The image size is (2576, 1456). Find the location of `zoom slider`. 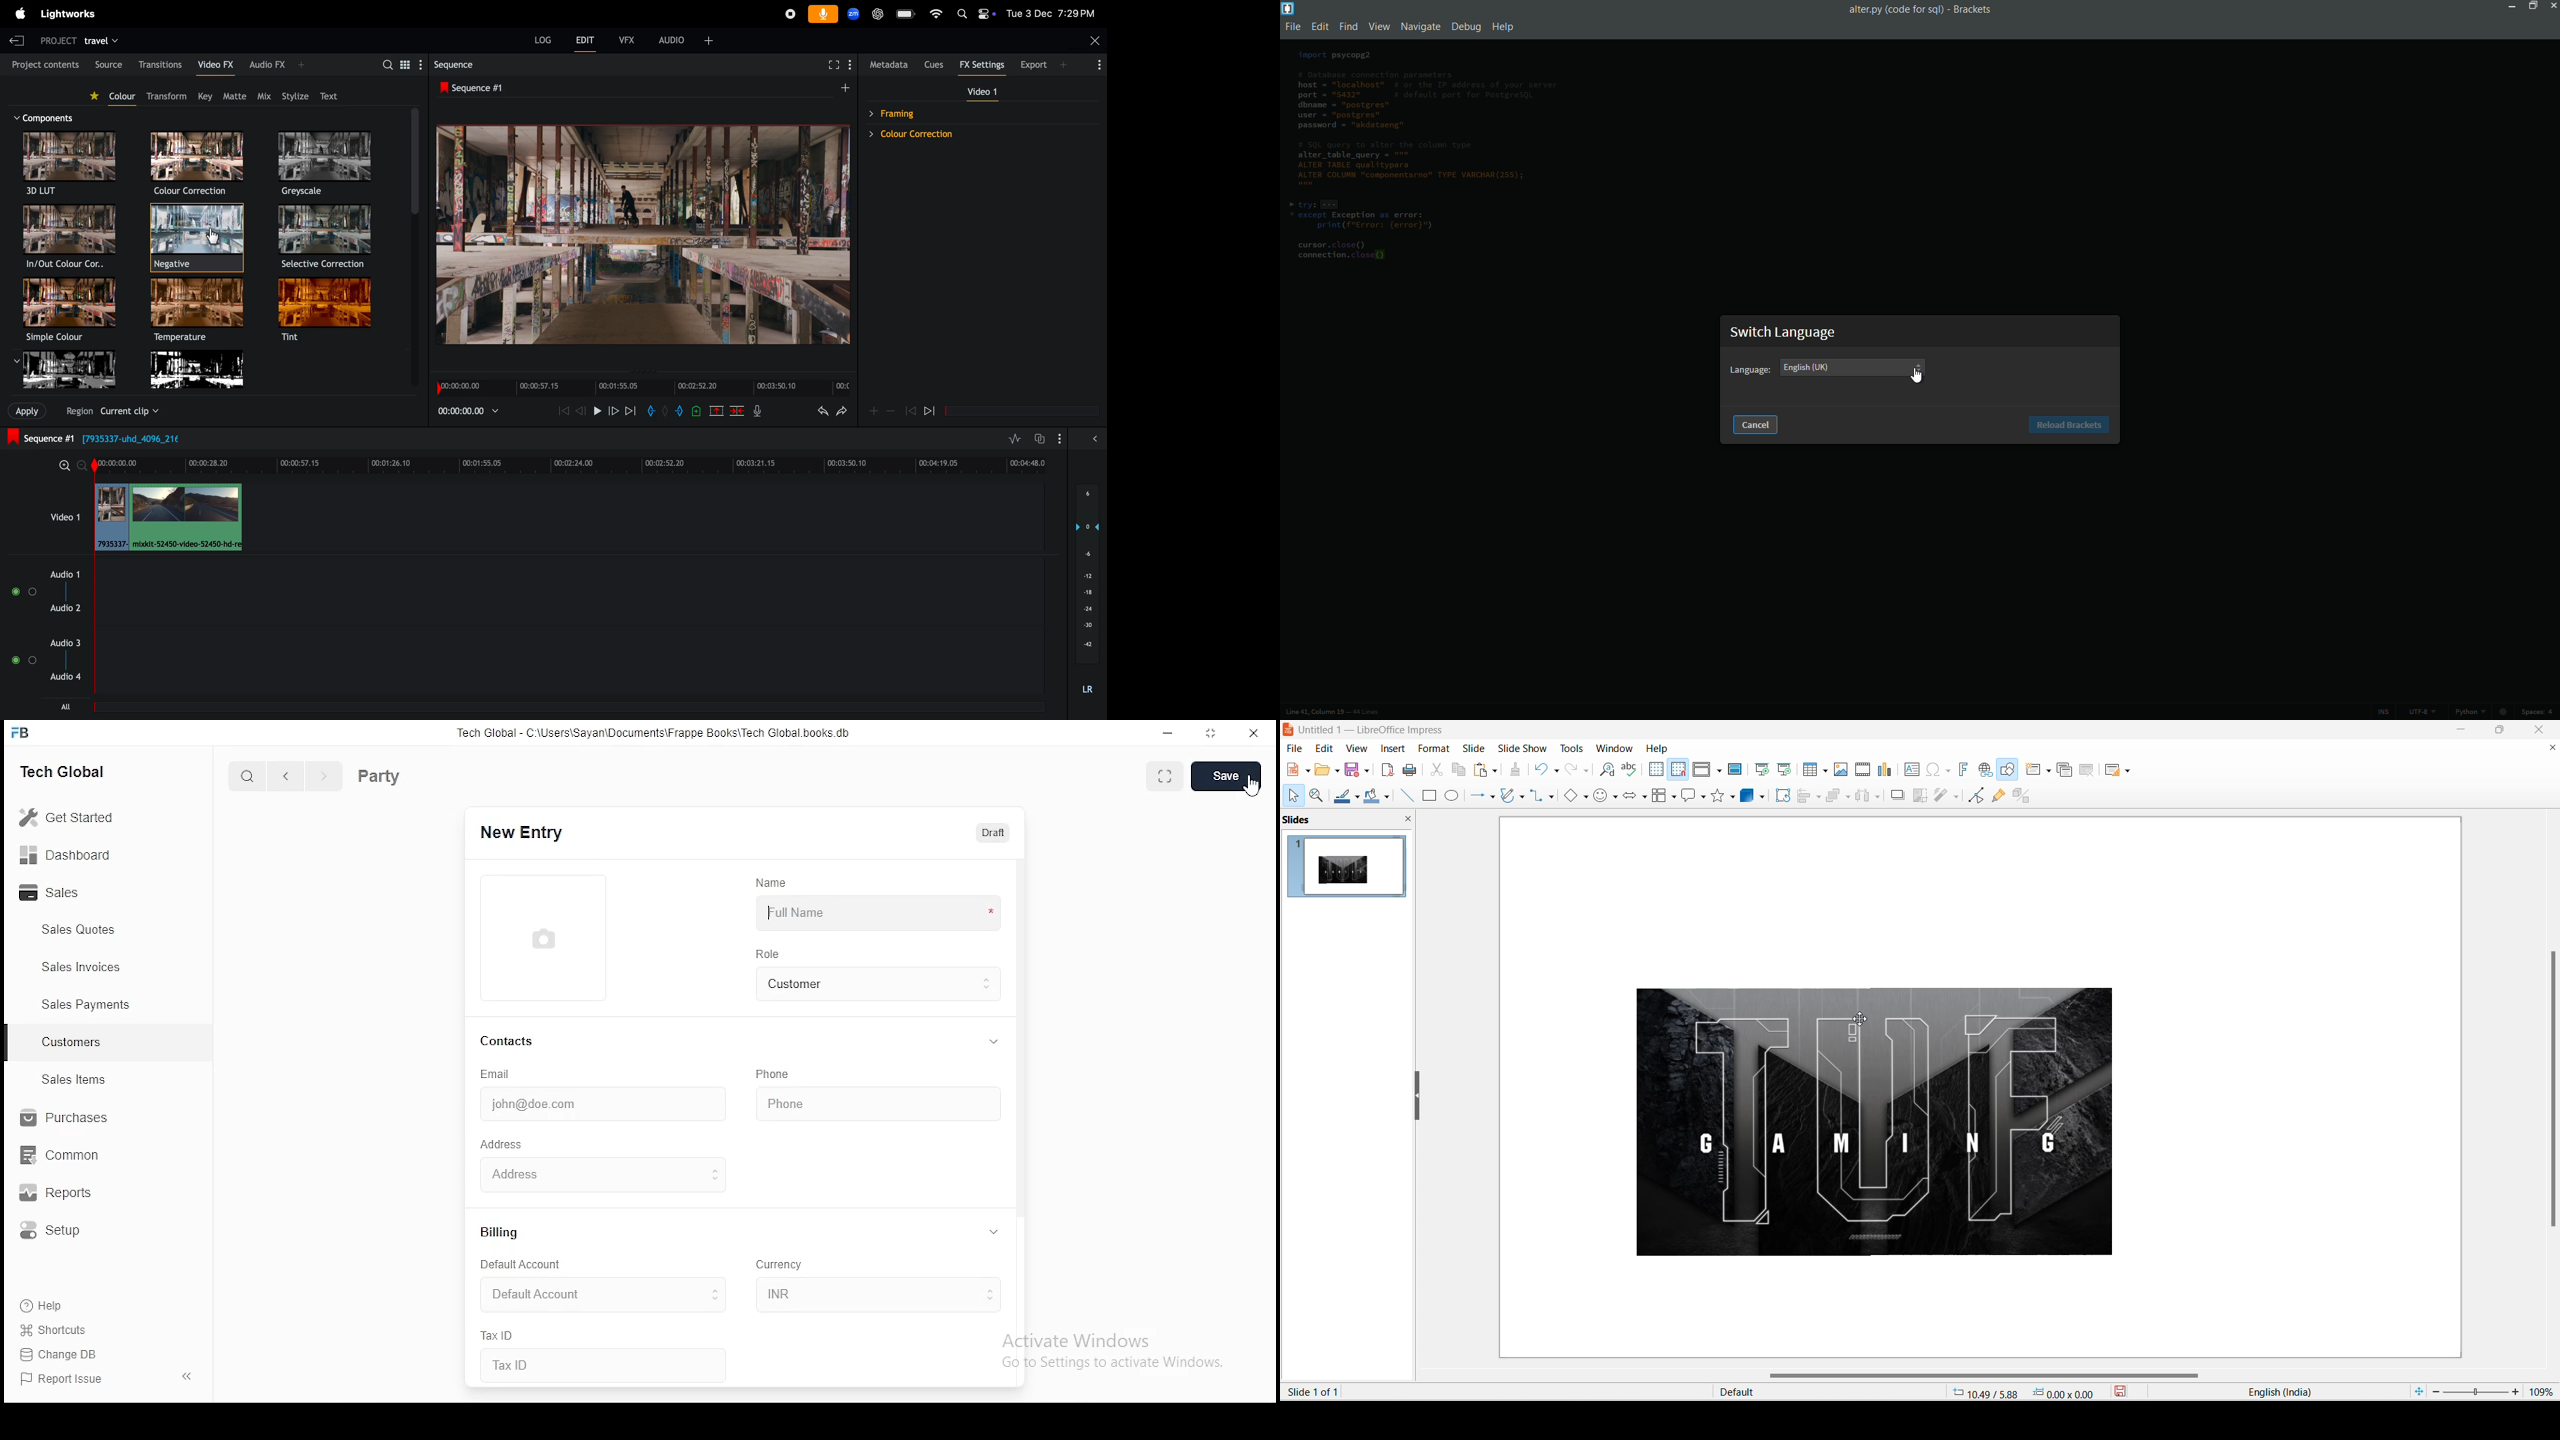

zoom slider is located at coordinates (2475, 1393).